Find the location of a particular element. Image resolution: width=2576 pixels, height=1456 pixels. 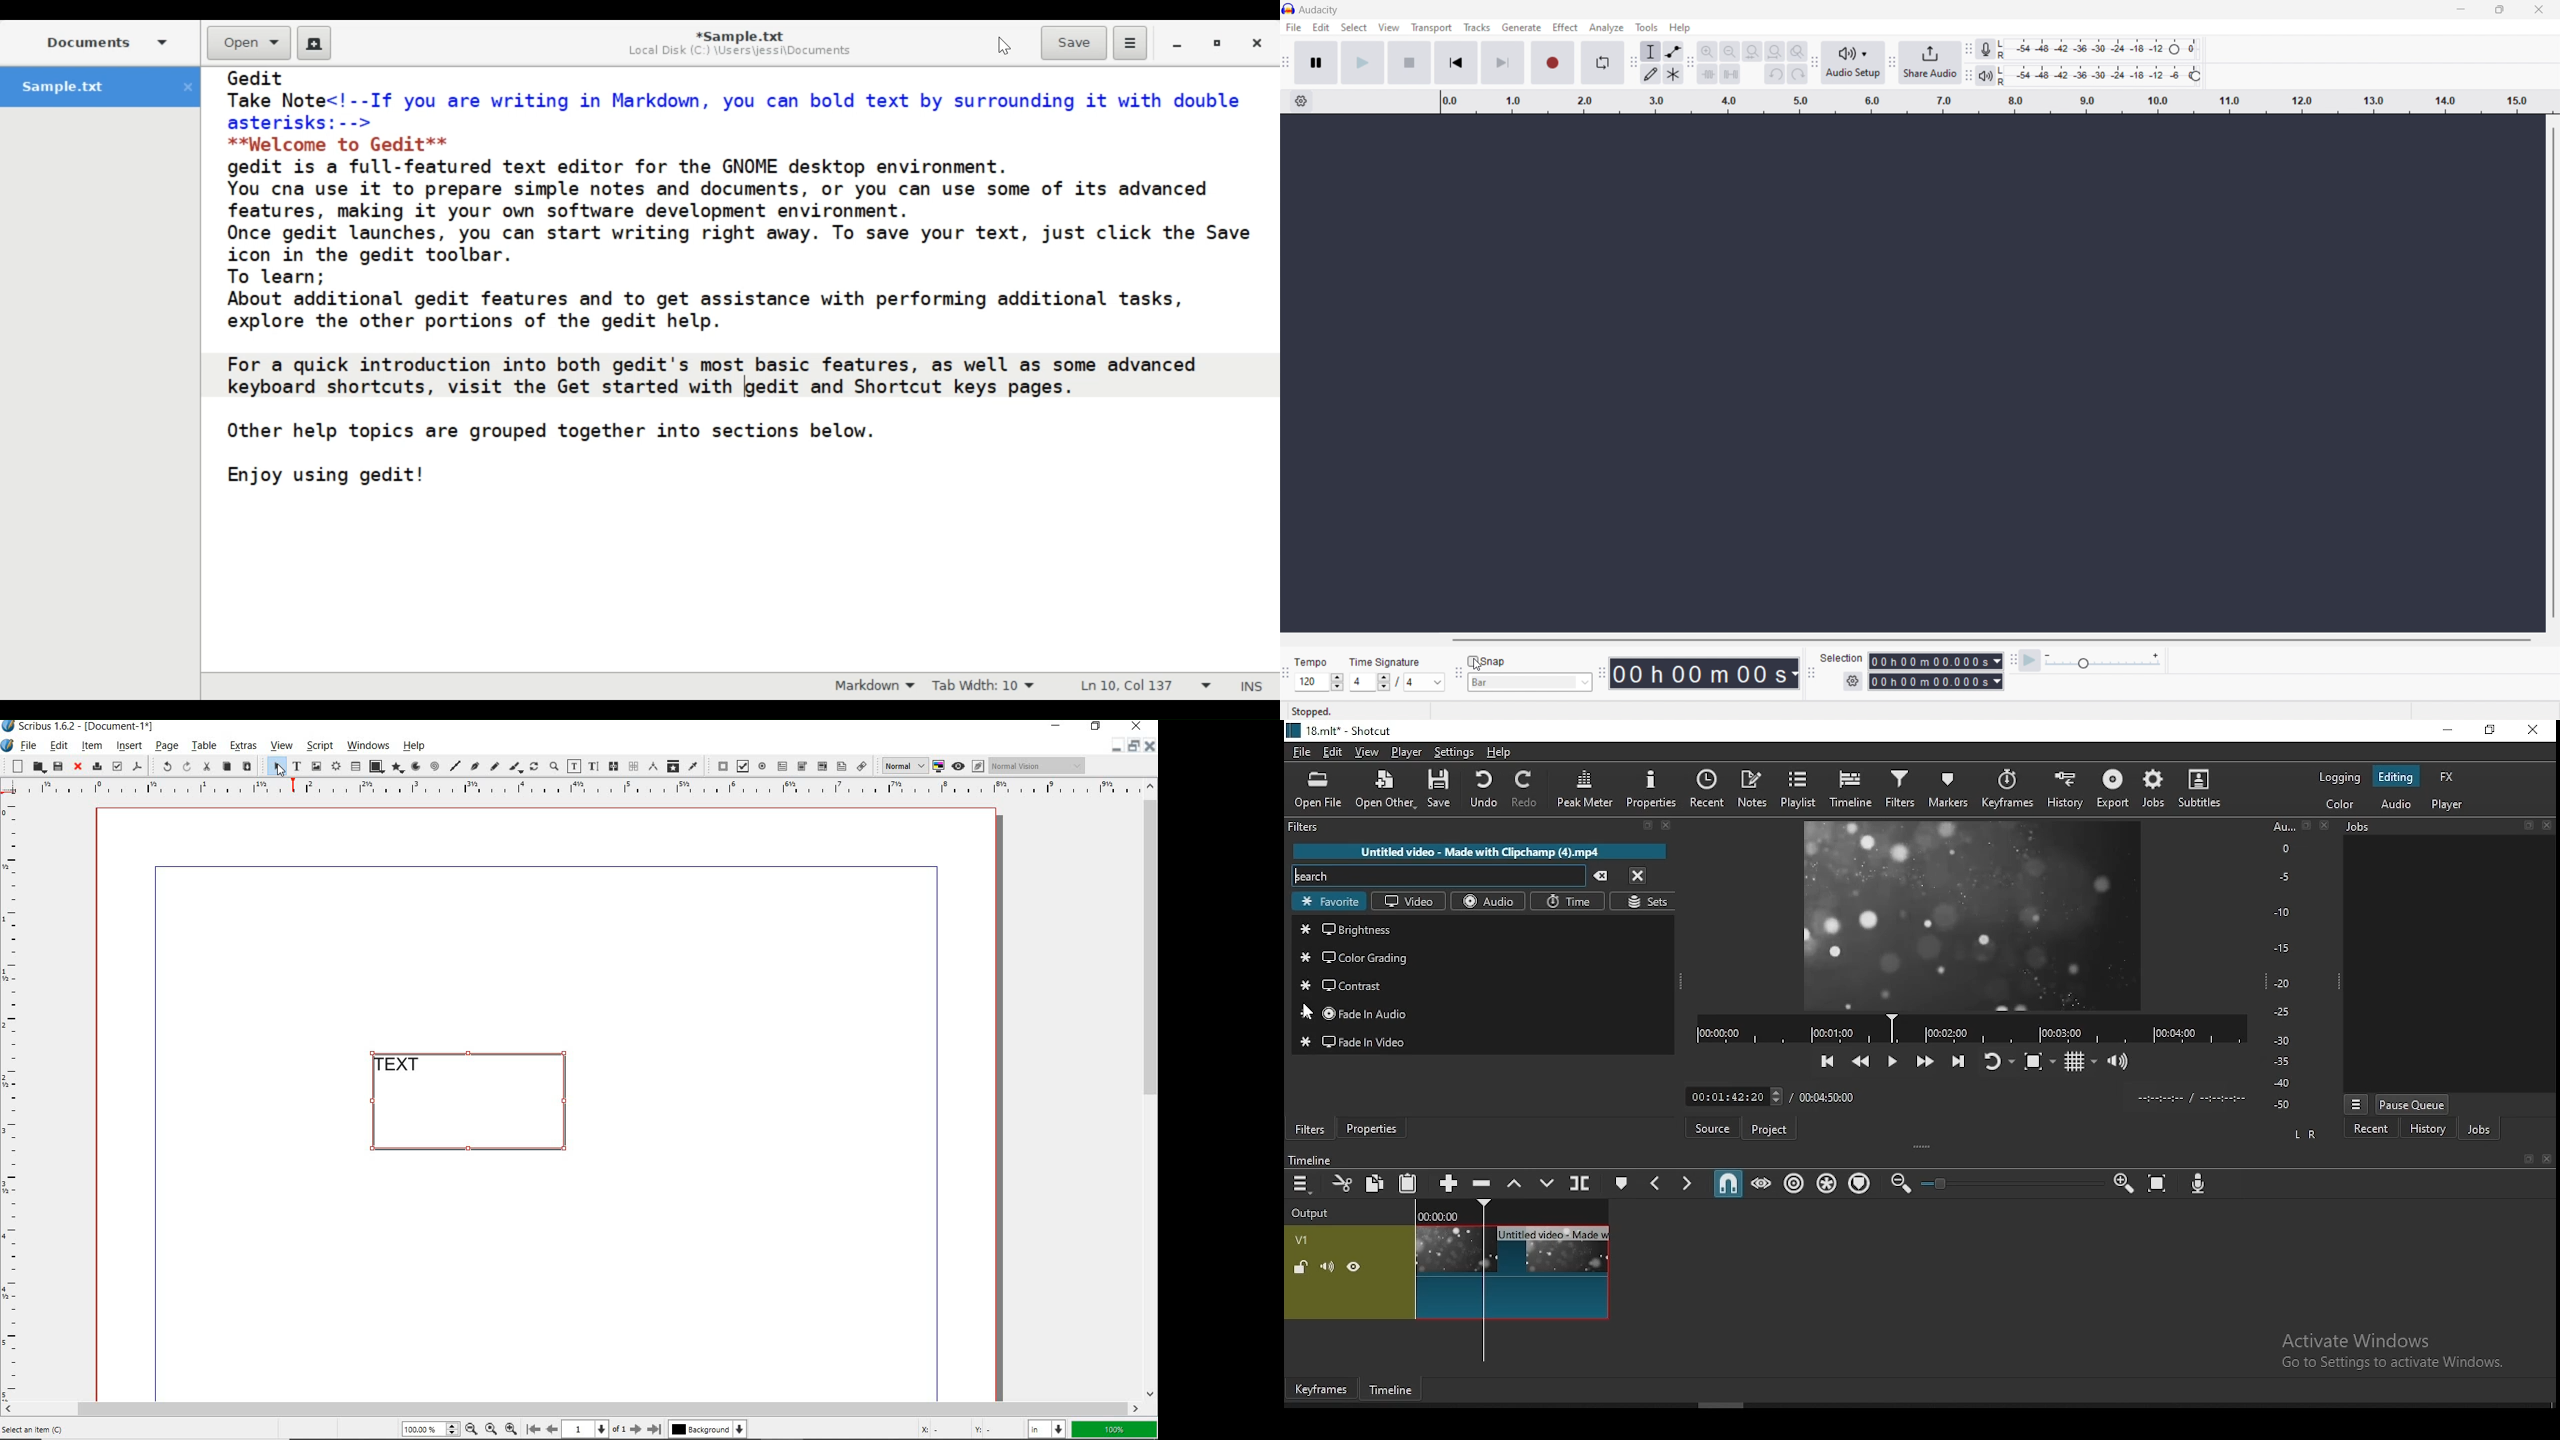

*Sample.txt is located at coordinates (741, 33).